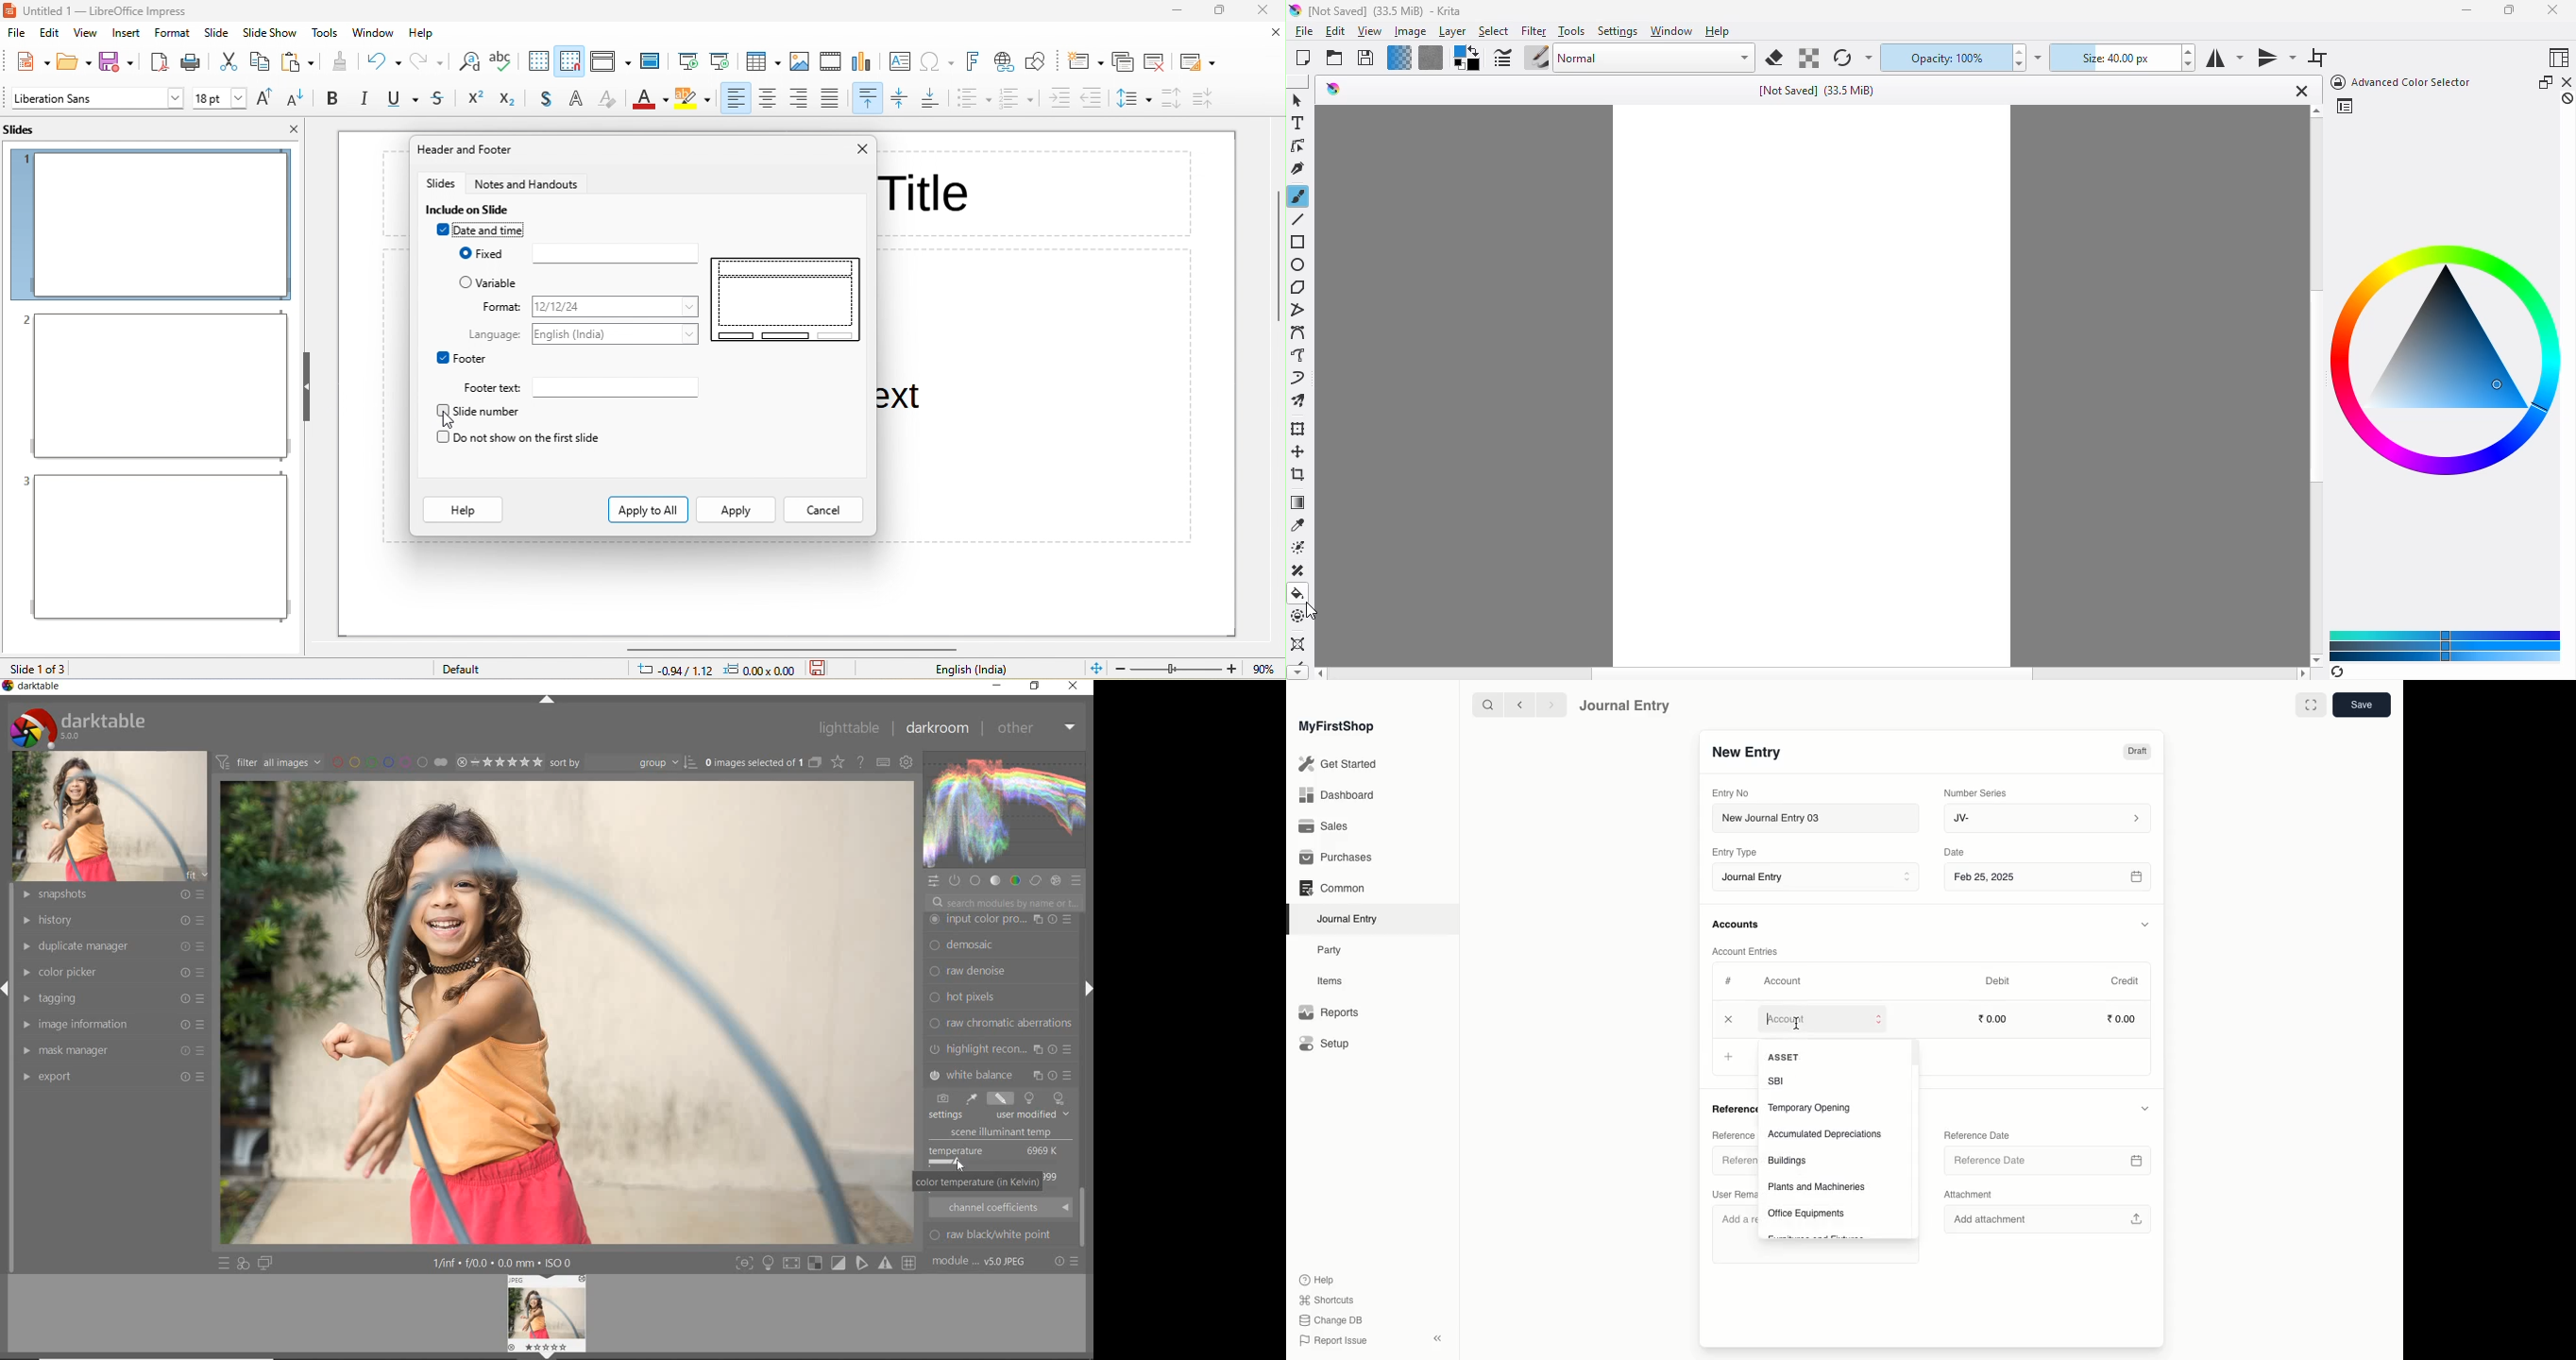  What do you see at coordinates (1825, 1135) in the screenshot?
I see `Accumulated Depreciations` at bounding box center [1825, 1135].